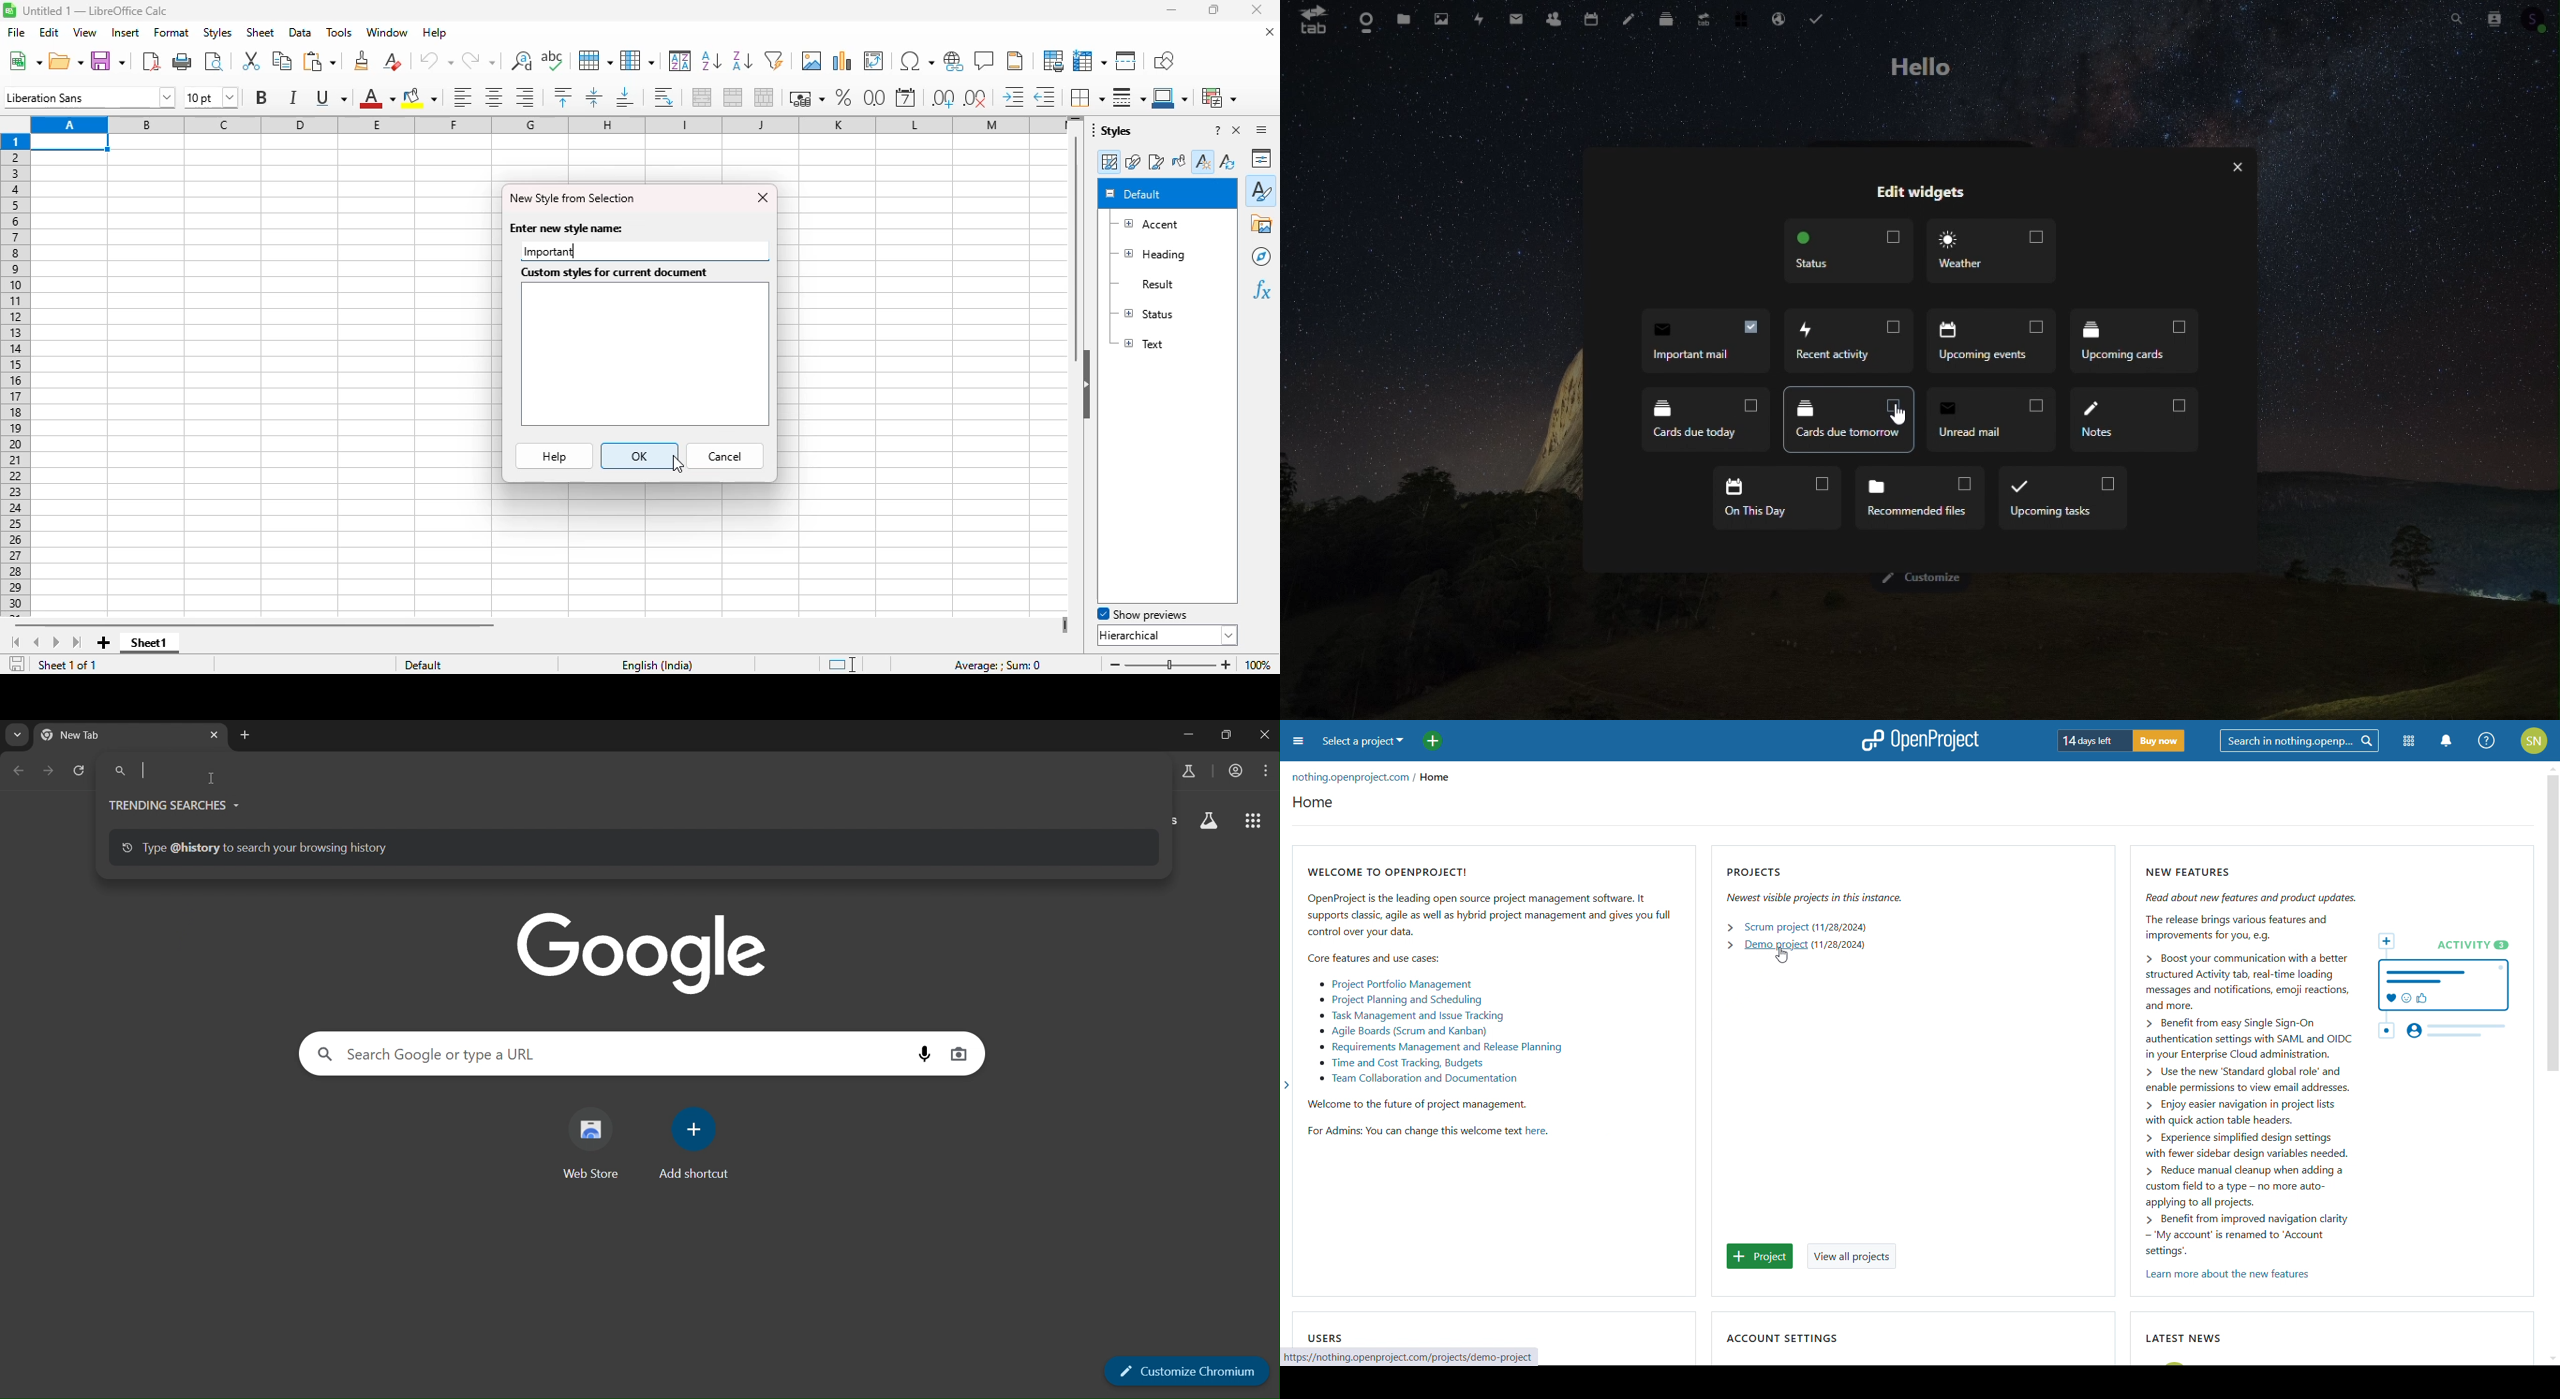 The image size is (2576, 1400). Describe the element at coordinates (108, 61) in the screenshot. I see `save` at that location.